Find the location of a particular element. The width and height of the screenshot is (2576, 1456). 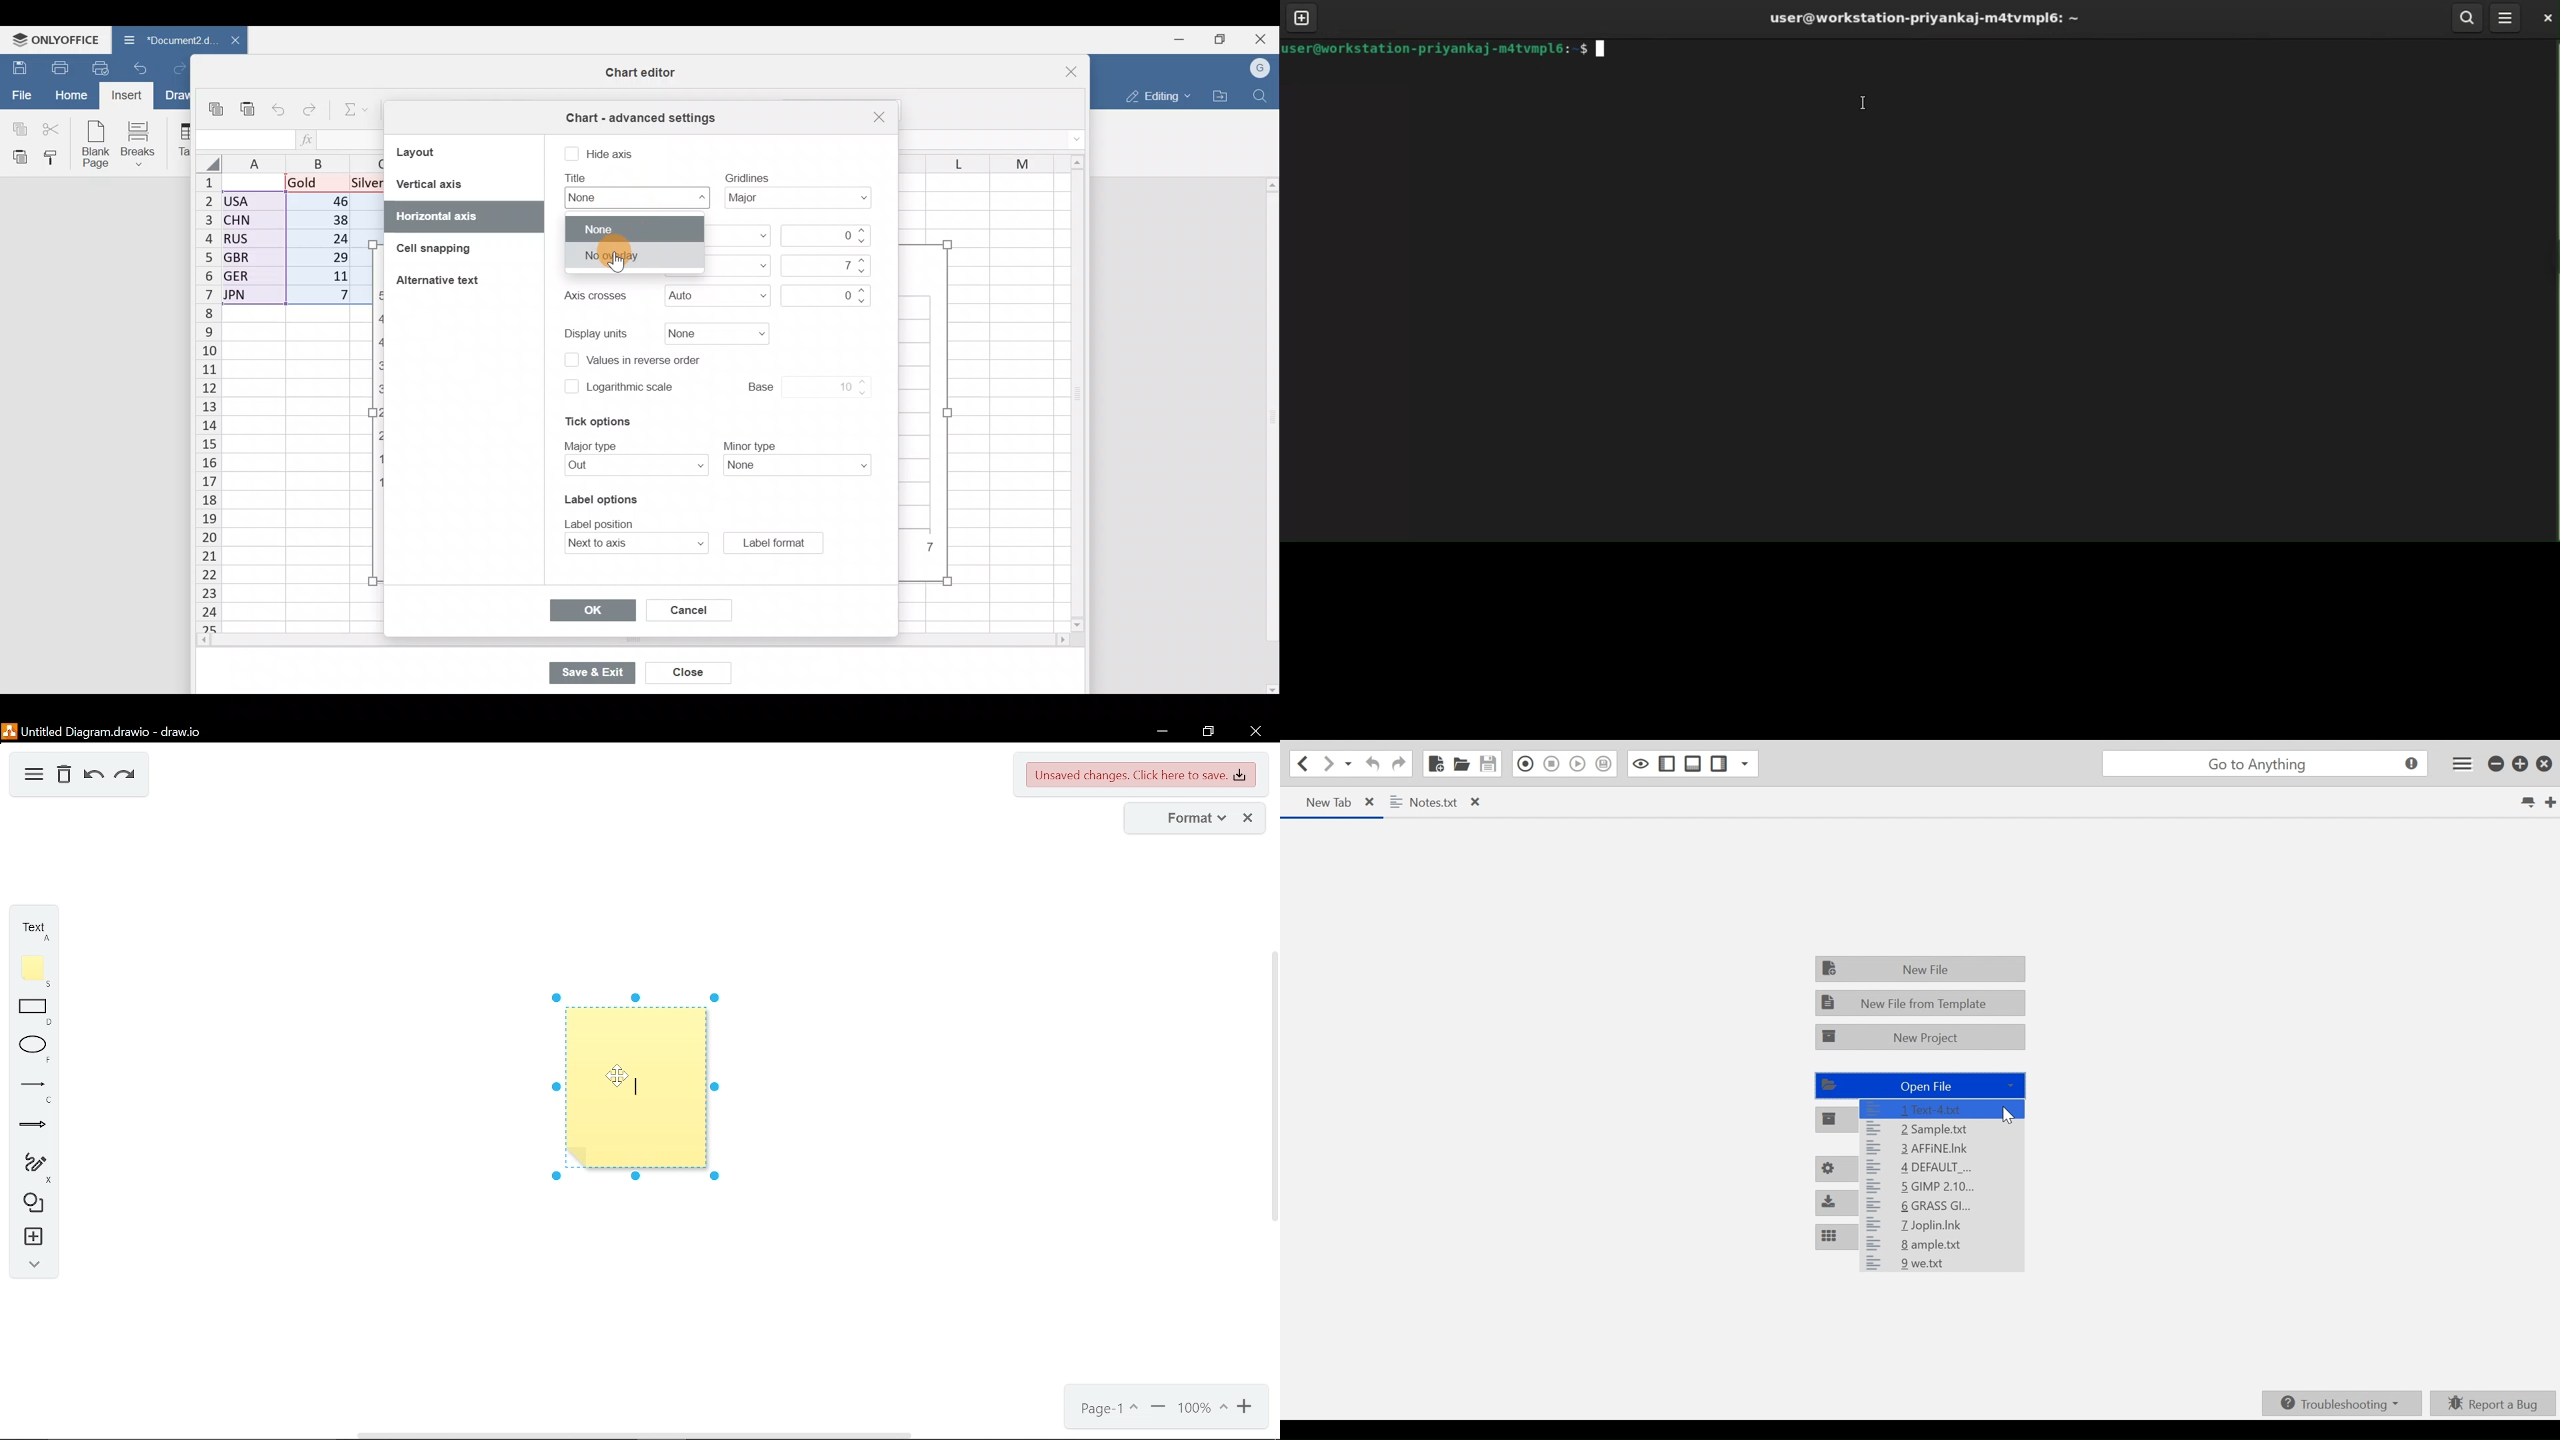

Label format is located at coordinates (773, 542).